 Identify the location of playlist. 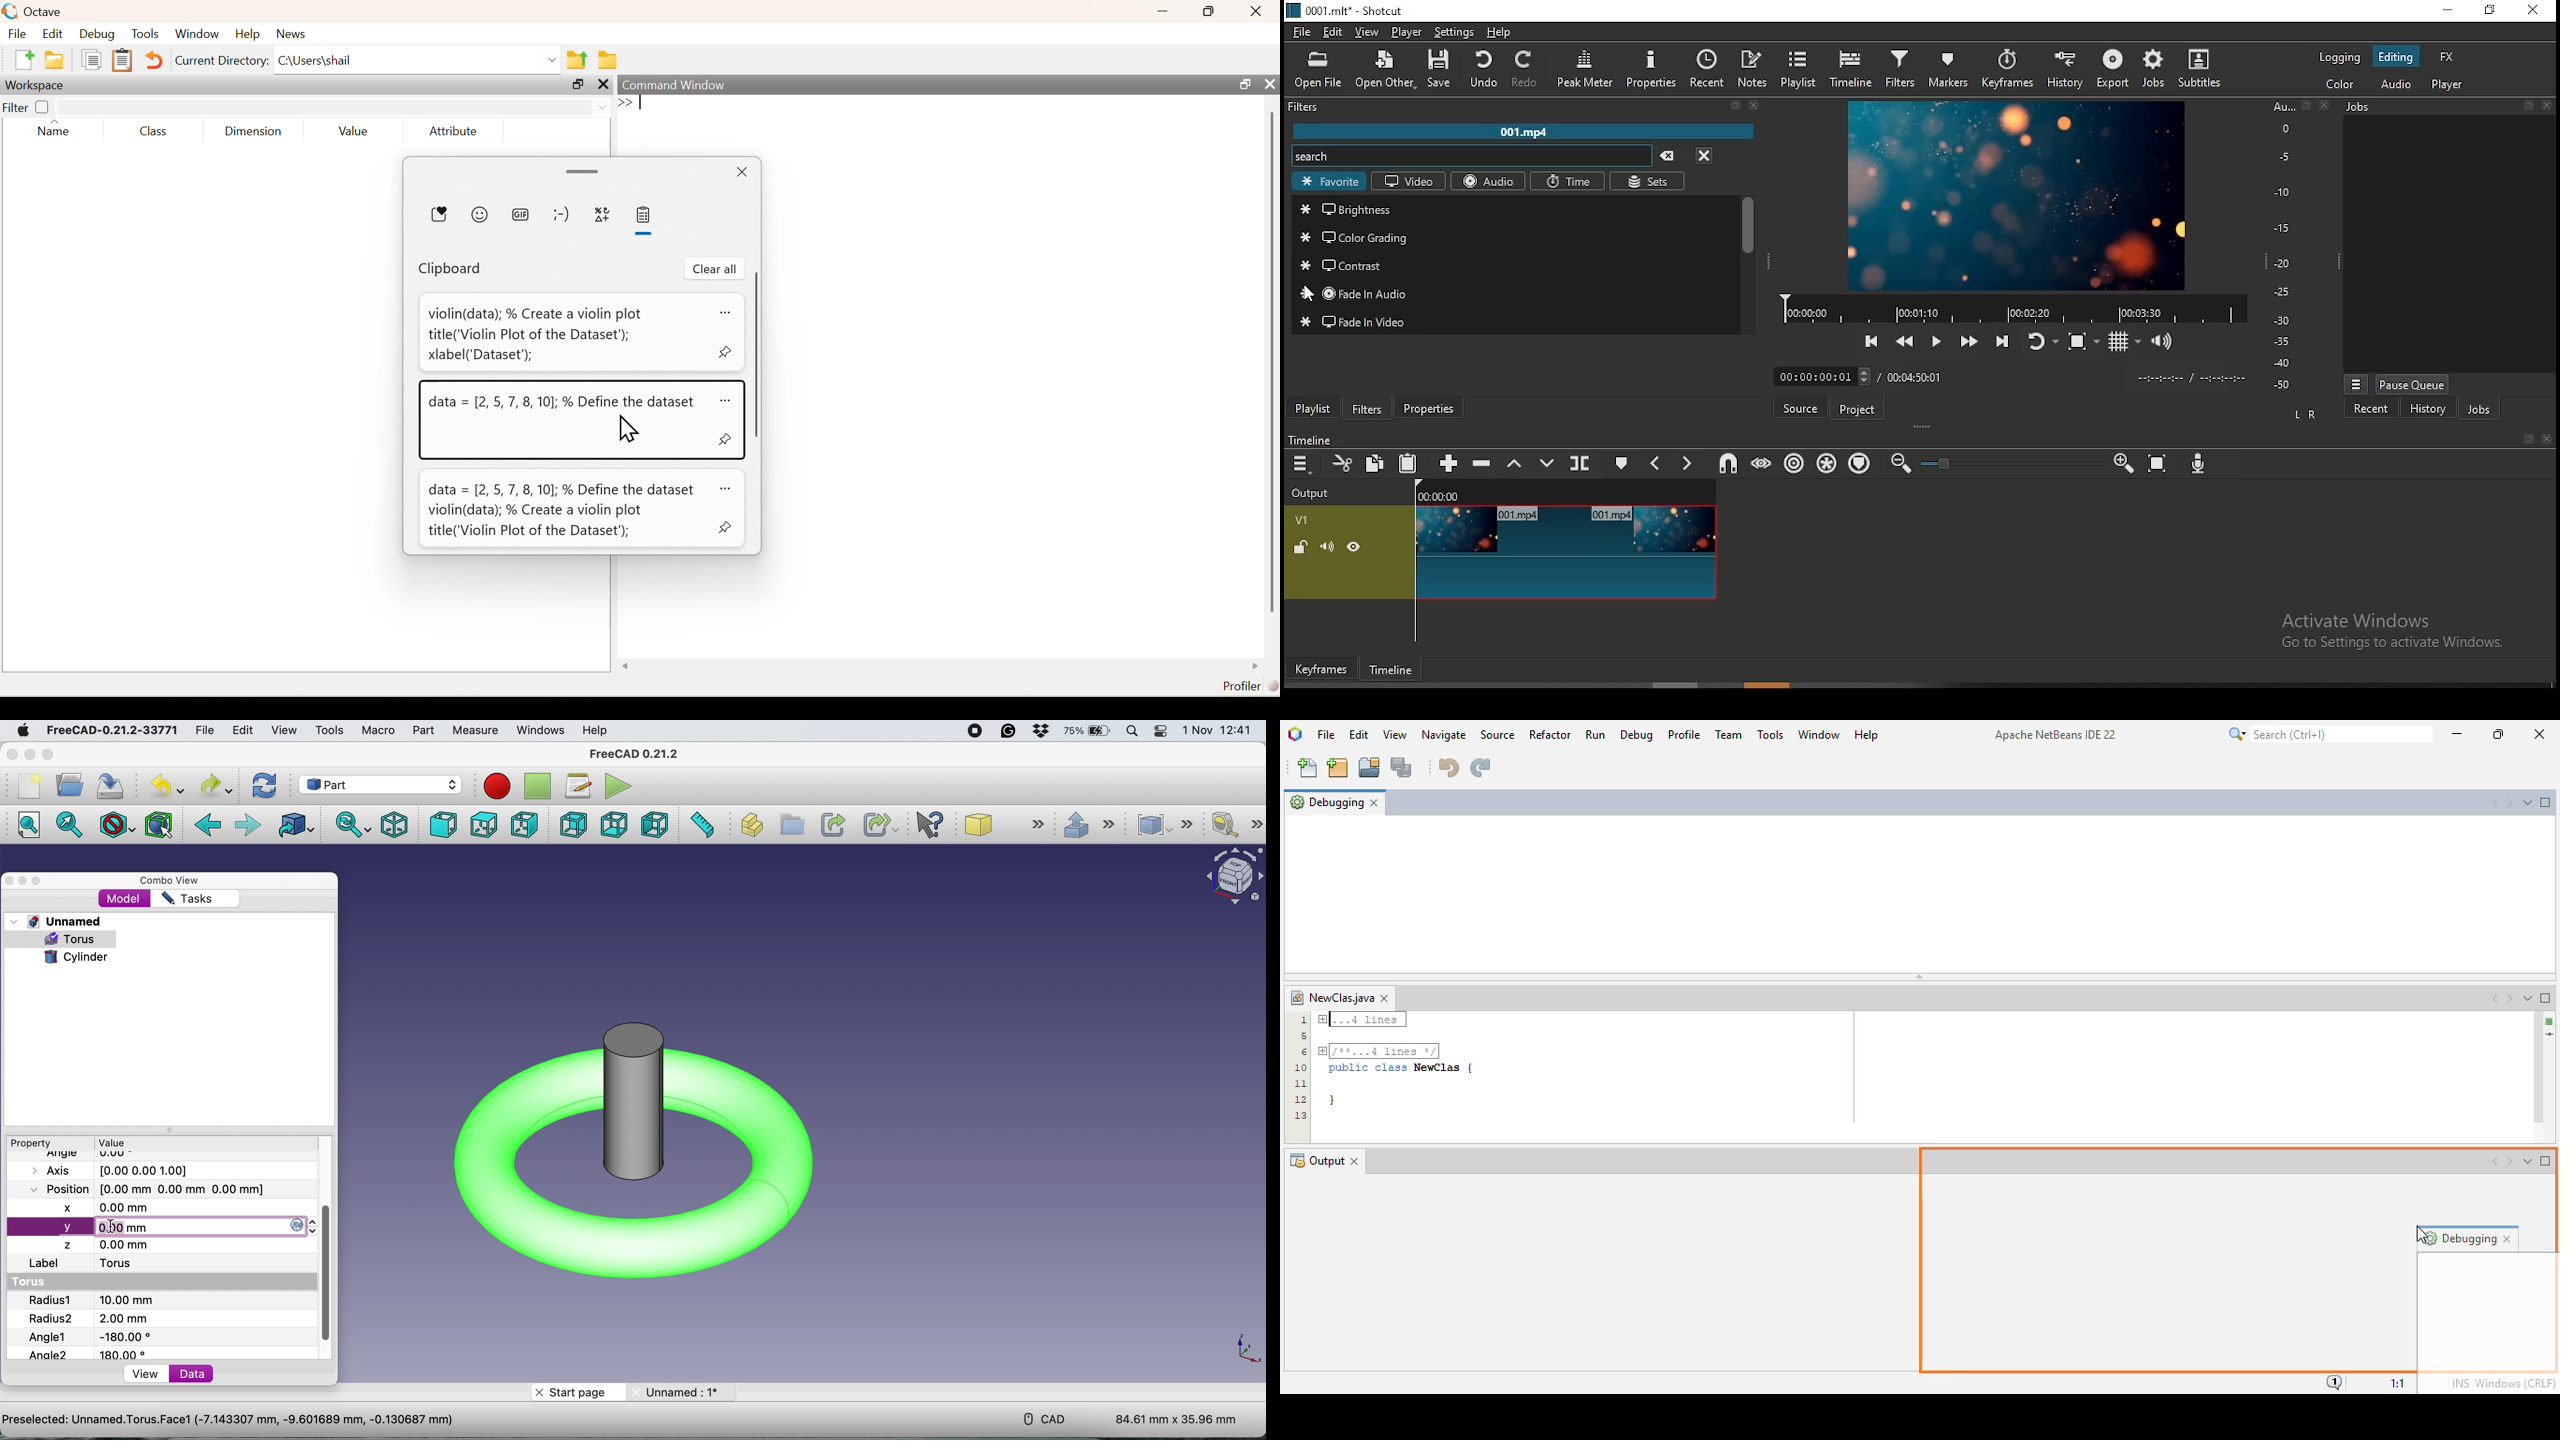
(1316, 409).